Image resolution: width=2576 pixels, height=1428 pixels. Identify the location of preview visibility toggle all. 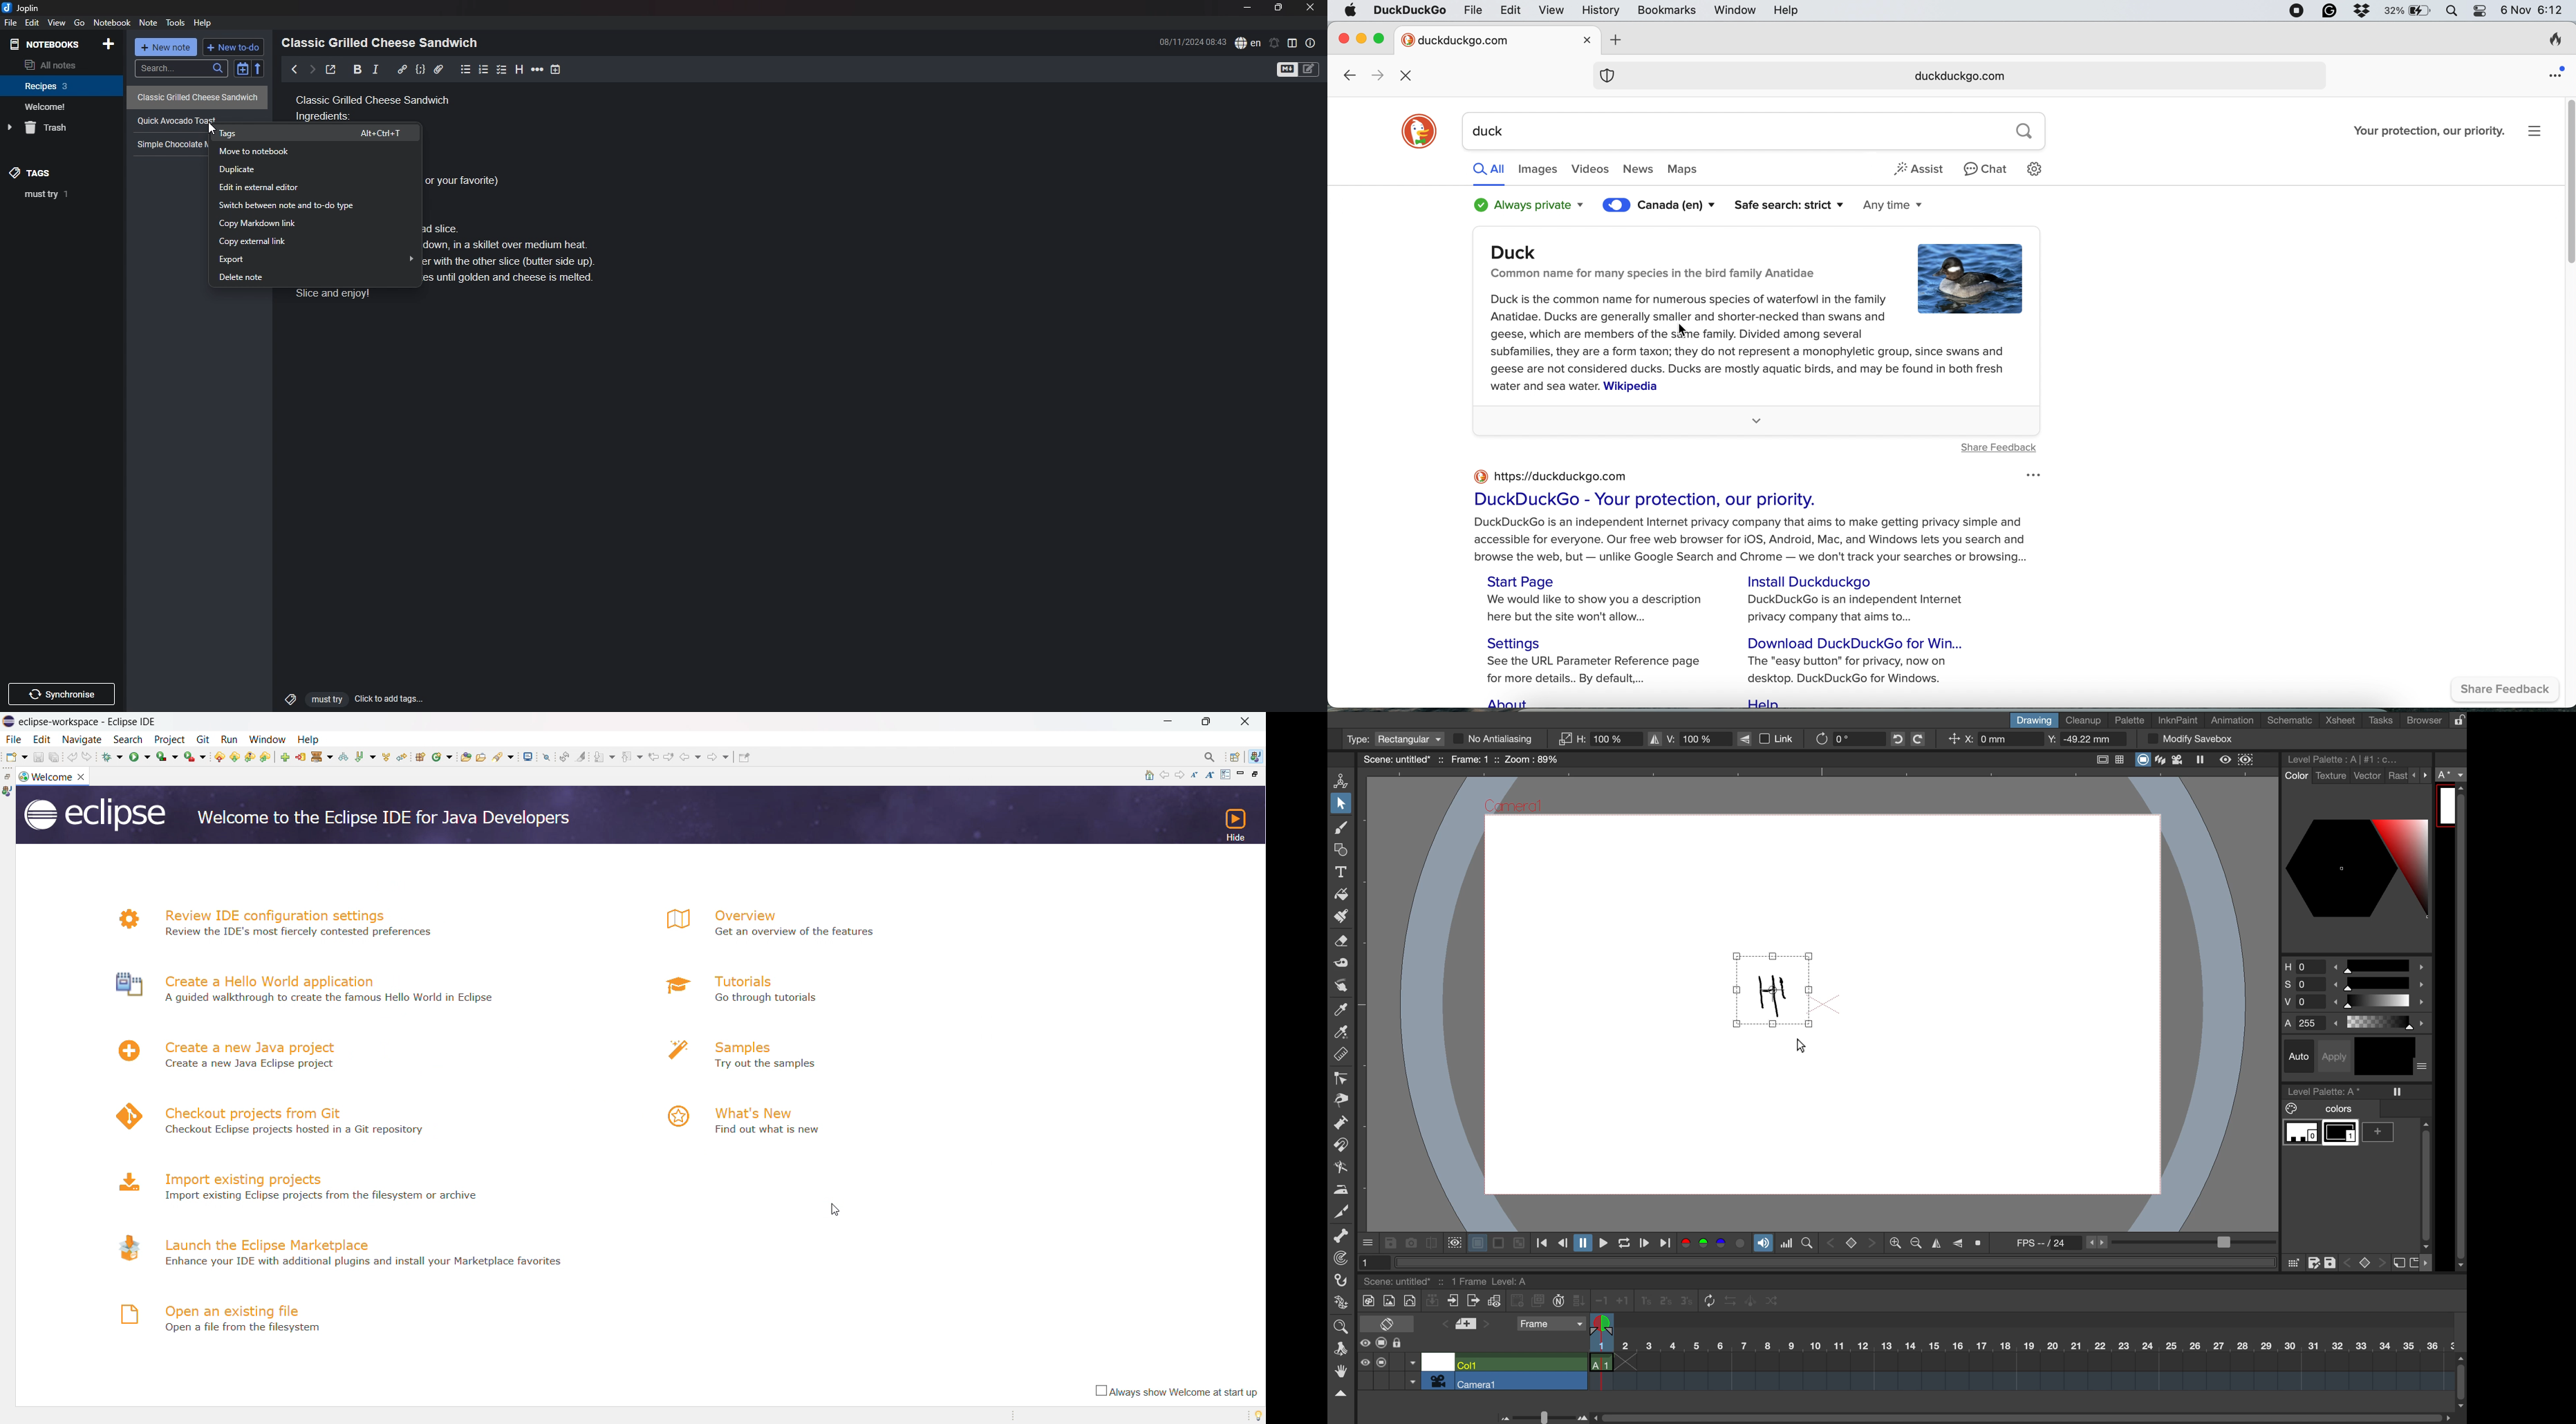
(1364, 1362).